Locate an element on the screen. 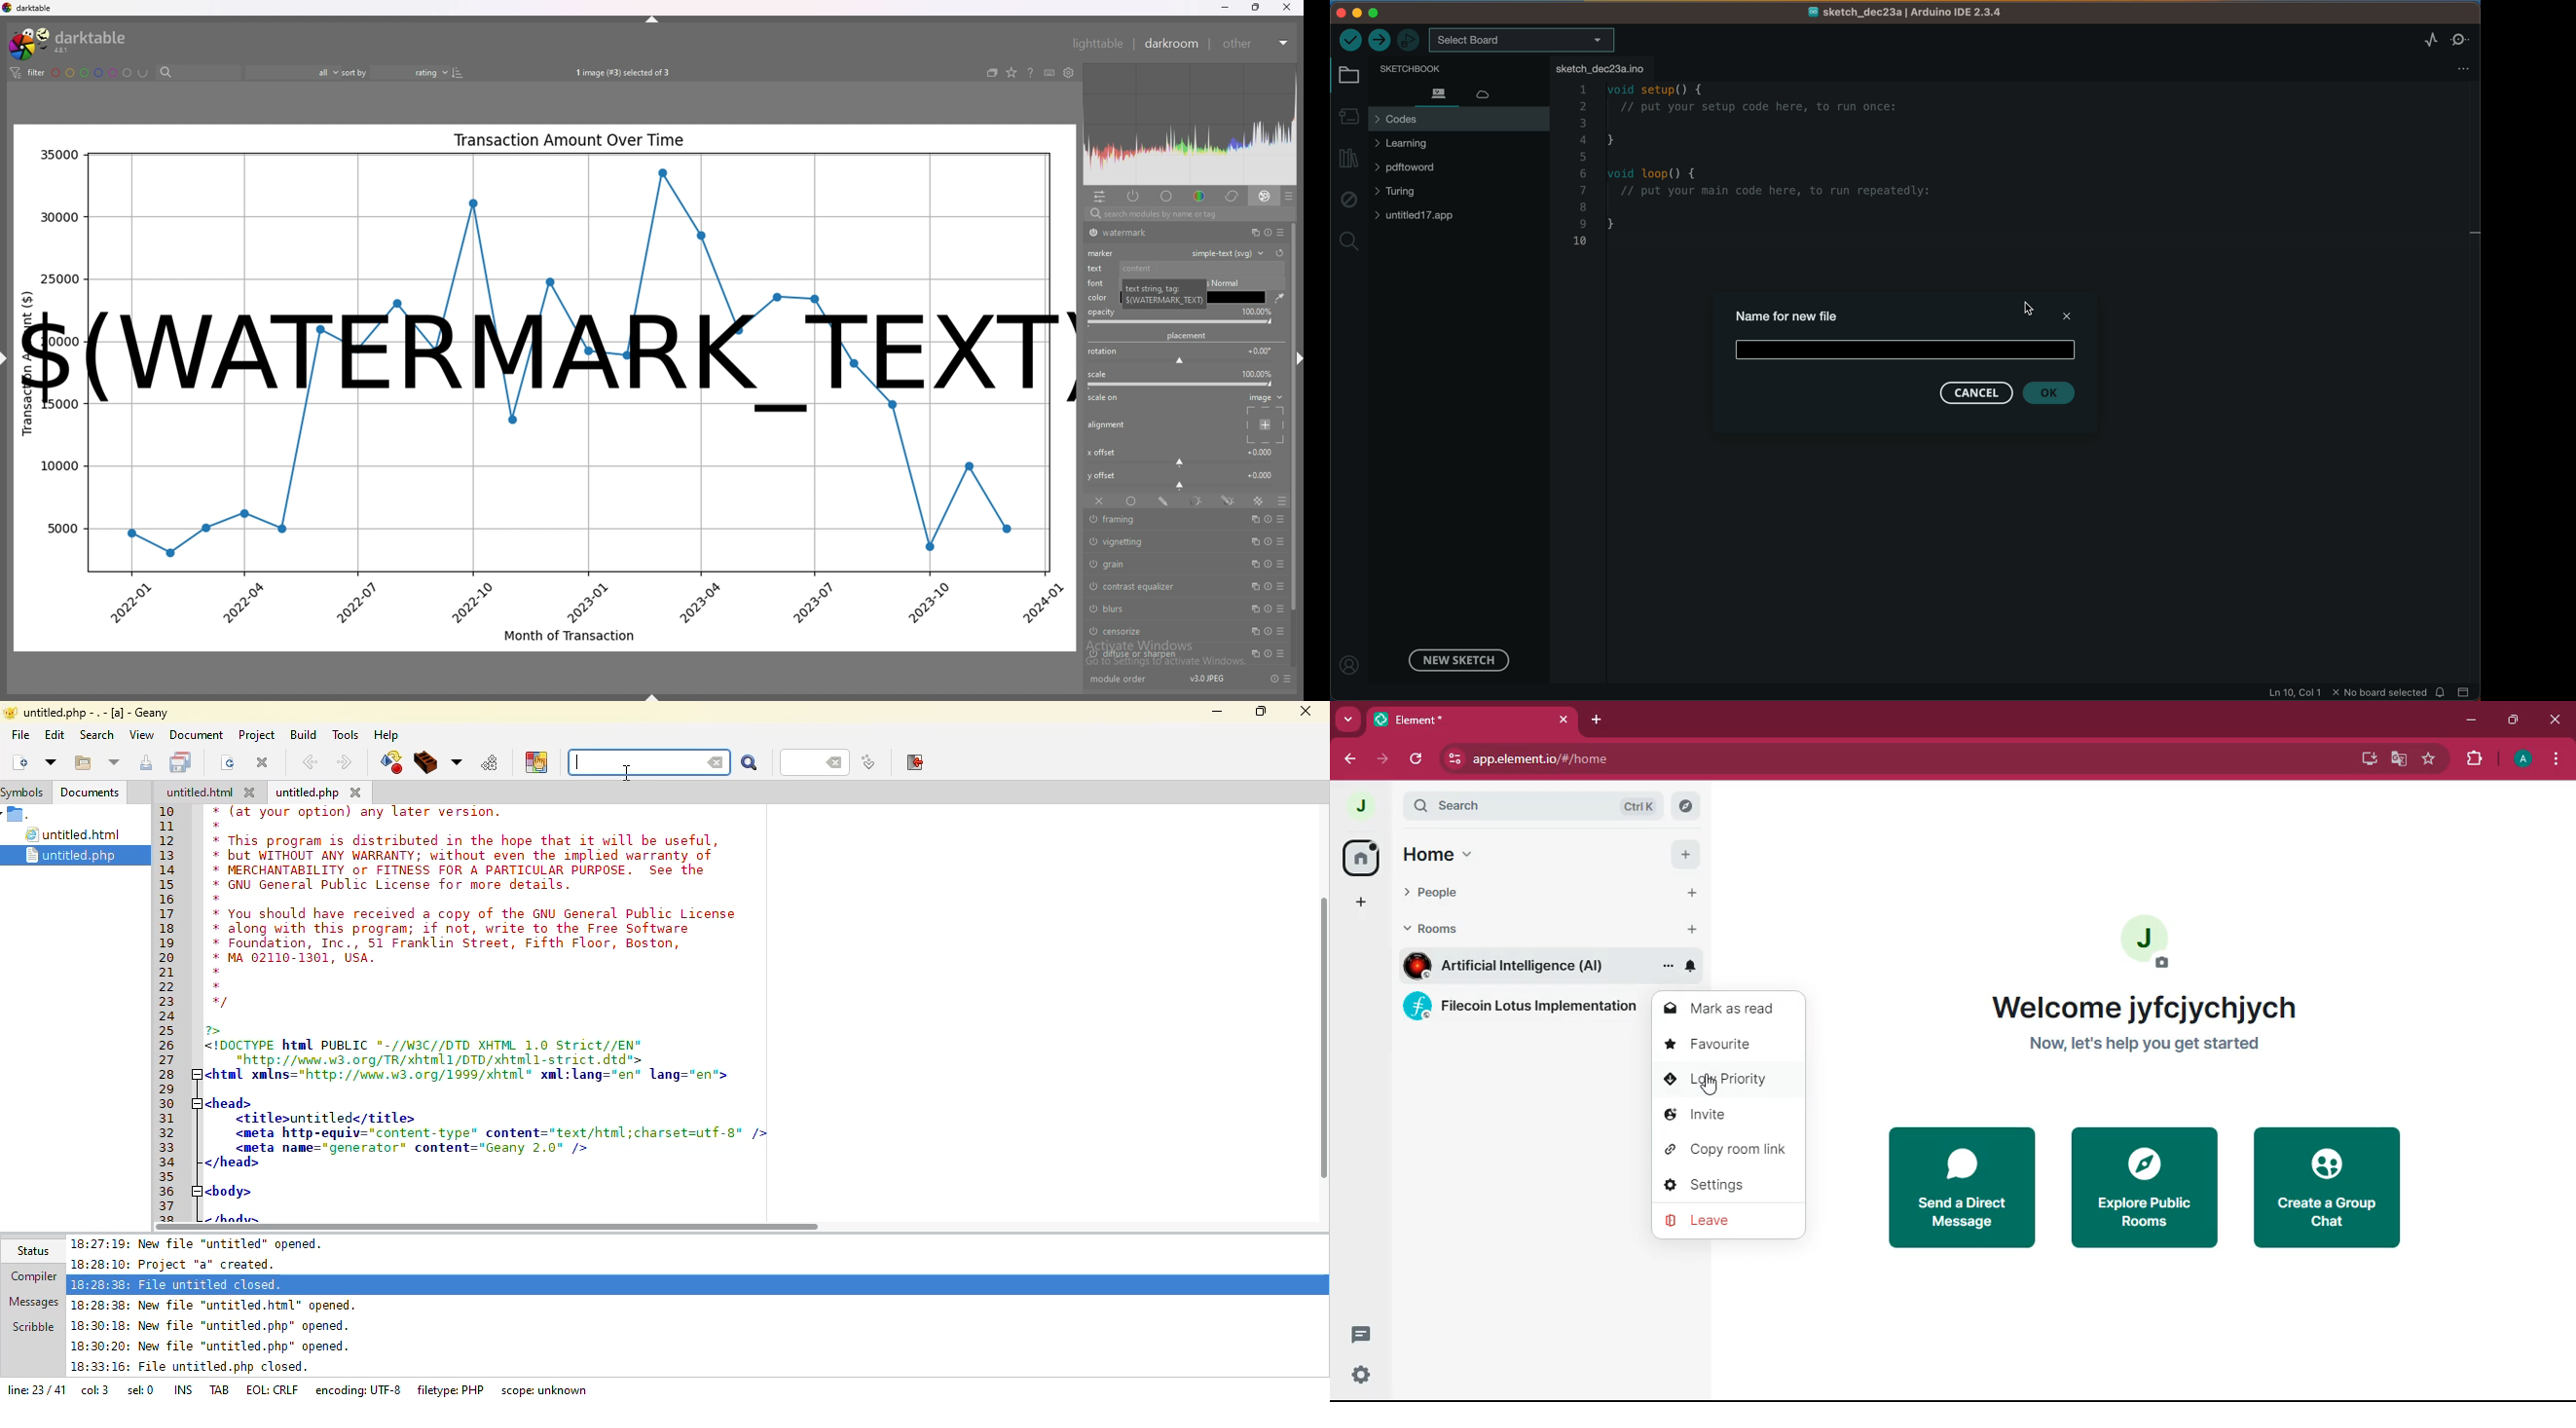 Image resolution: width=2576 pixels, height=1428 pixels. presets is located at coordinates (1279, 653).